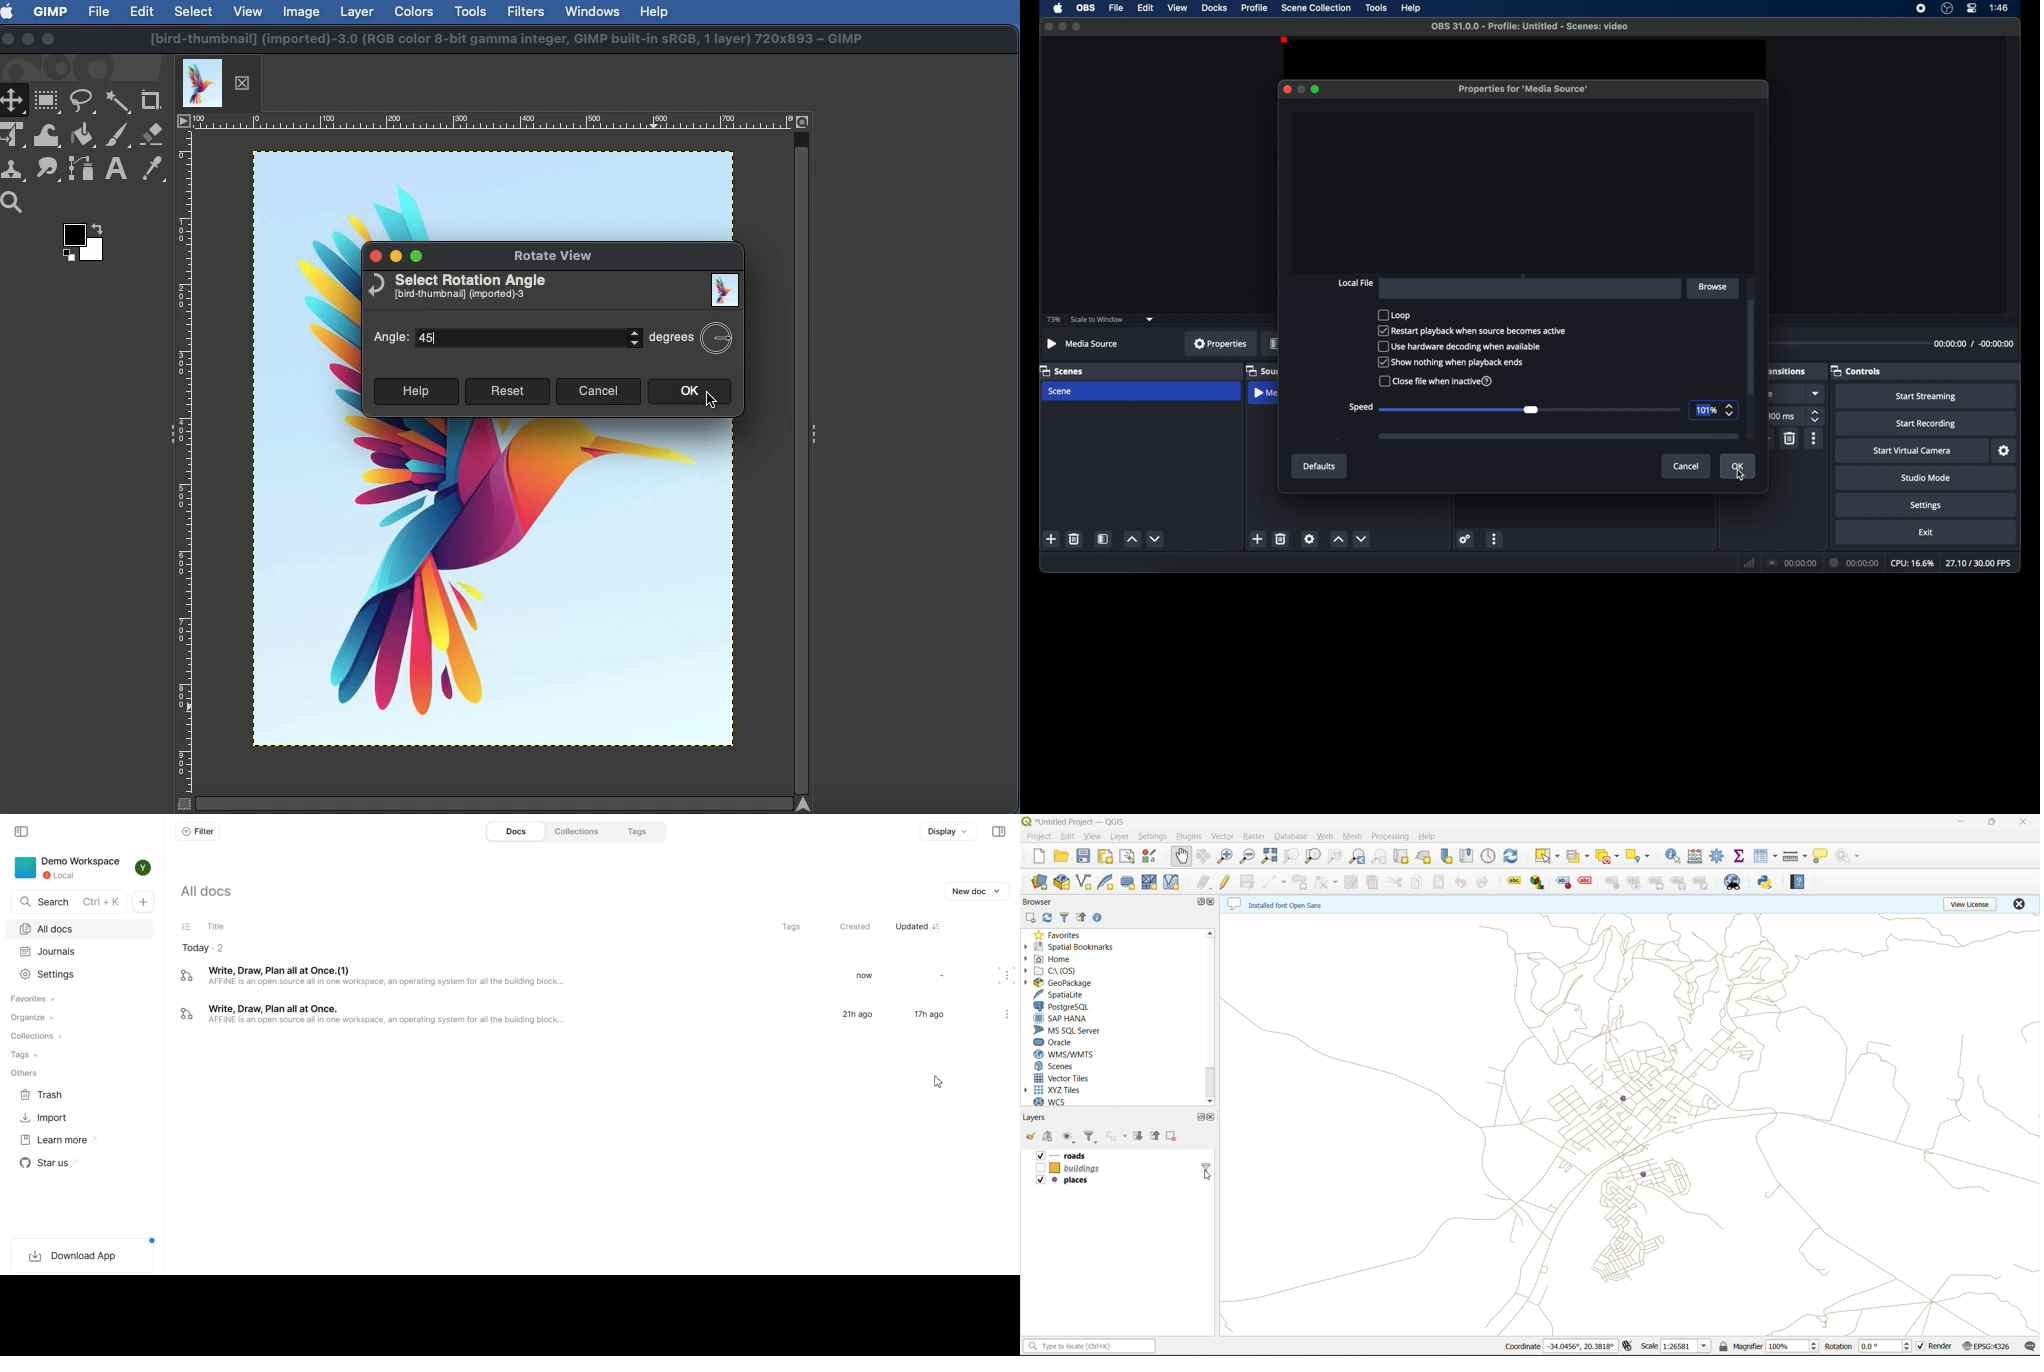 The height and width of the screenshot is (1372, 2044). I want to click on Label Placement, so click(1561, 882).